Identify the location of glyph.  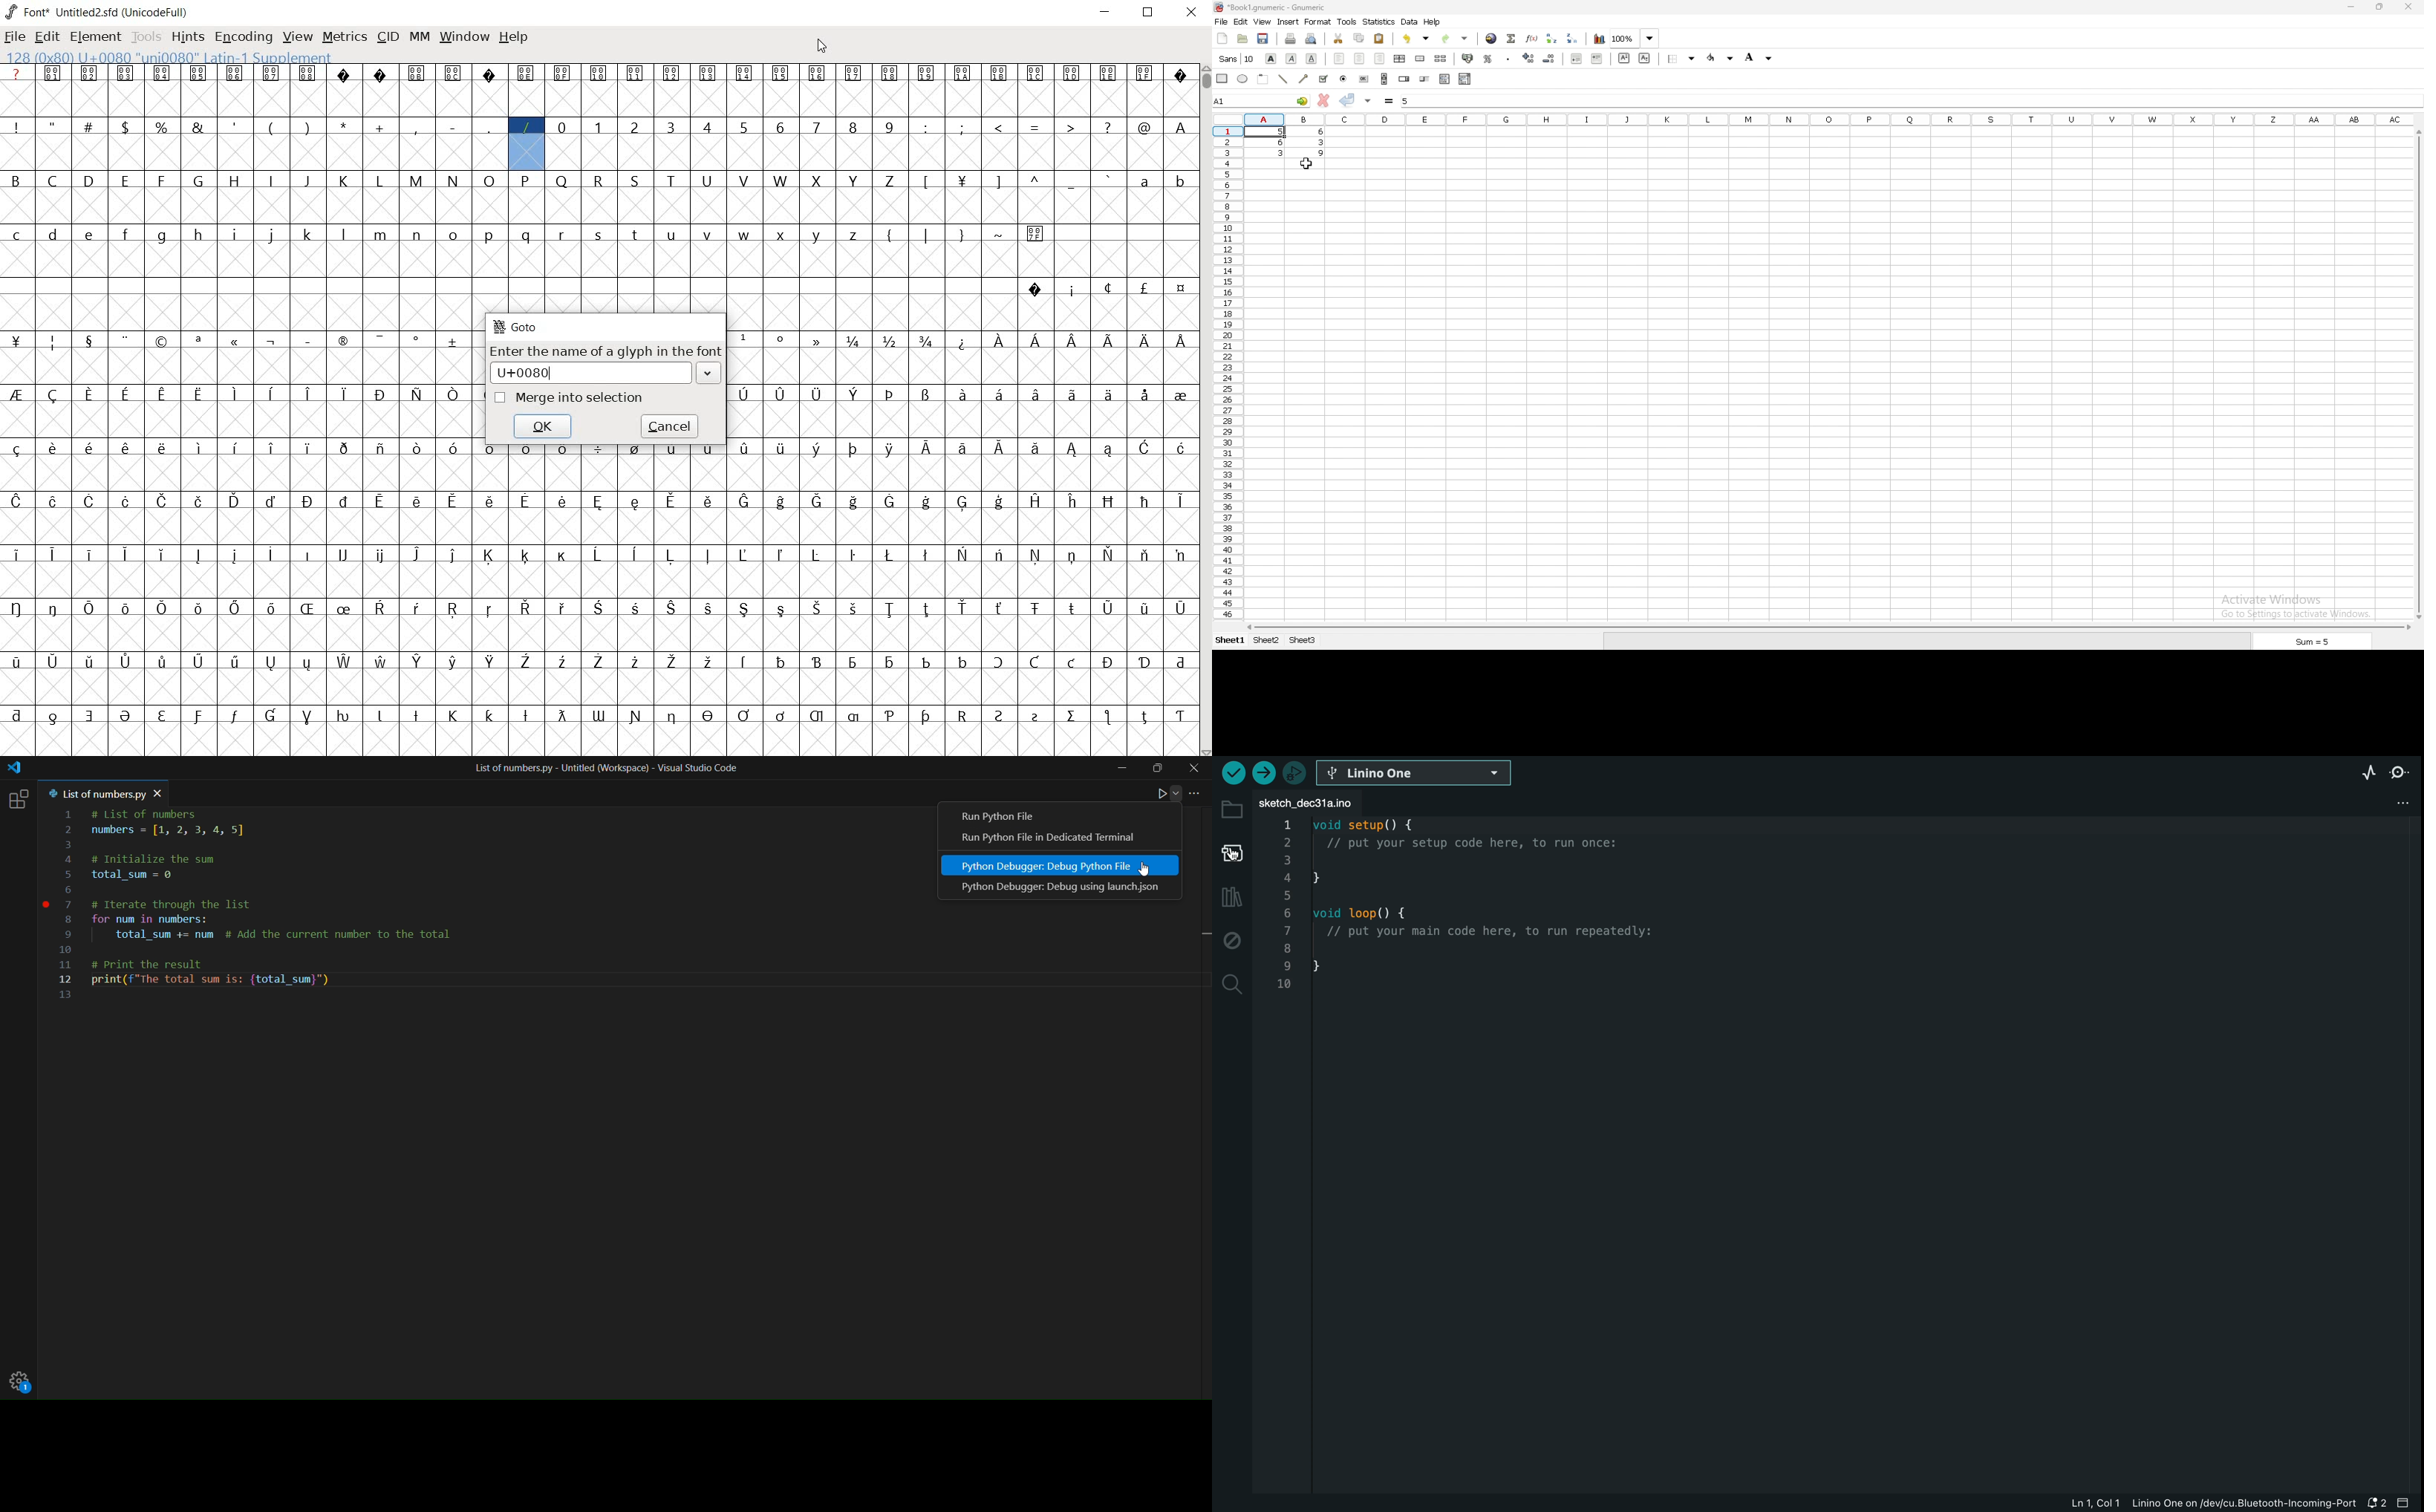
(707, 181).